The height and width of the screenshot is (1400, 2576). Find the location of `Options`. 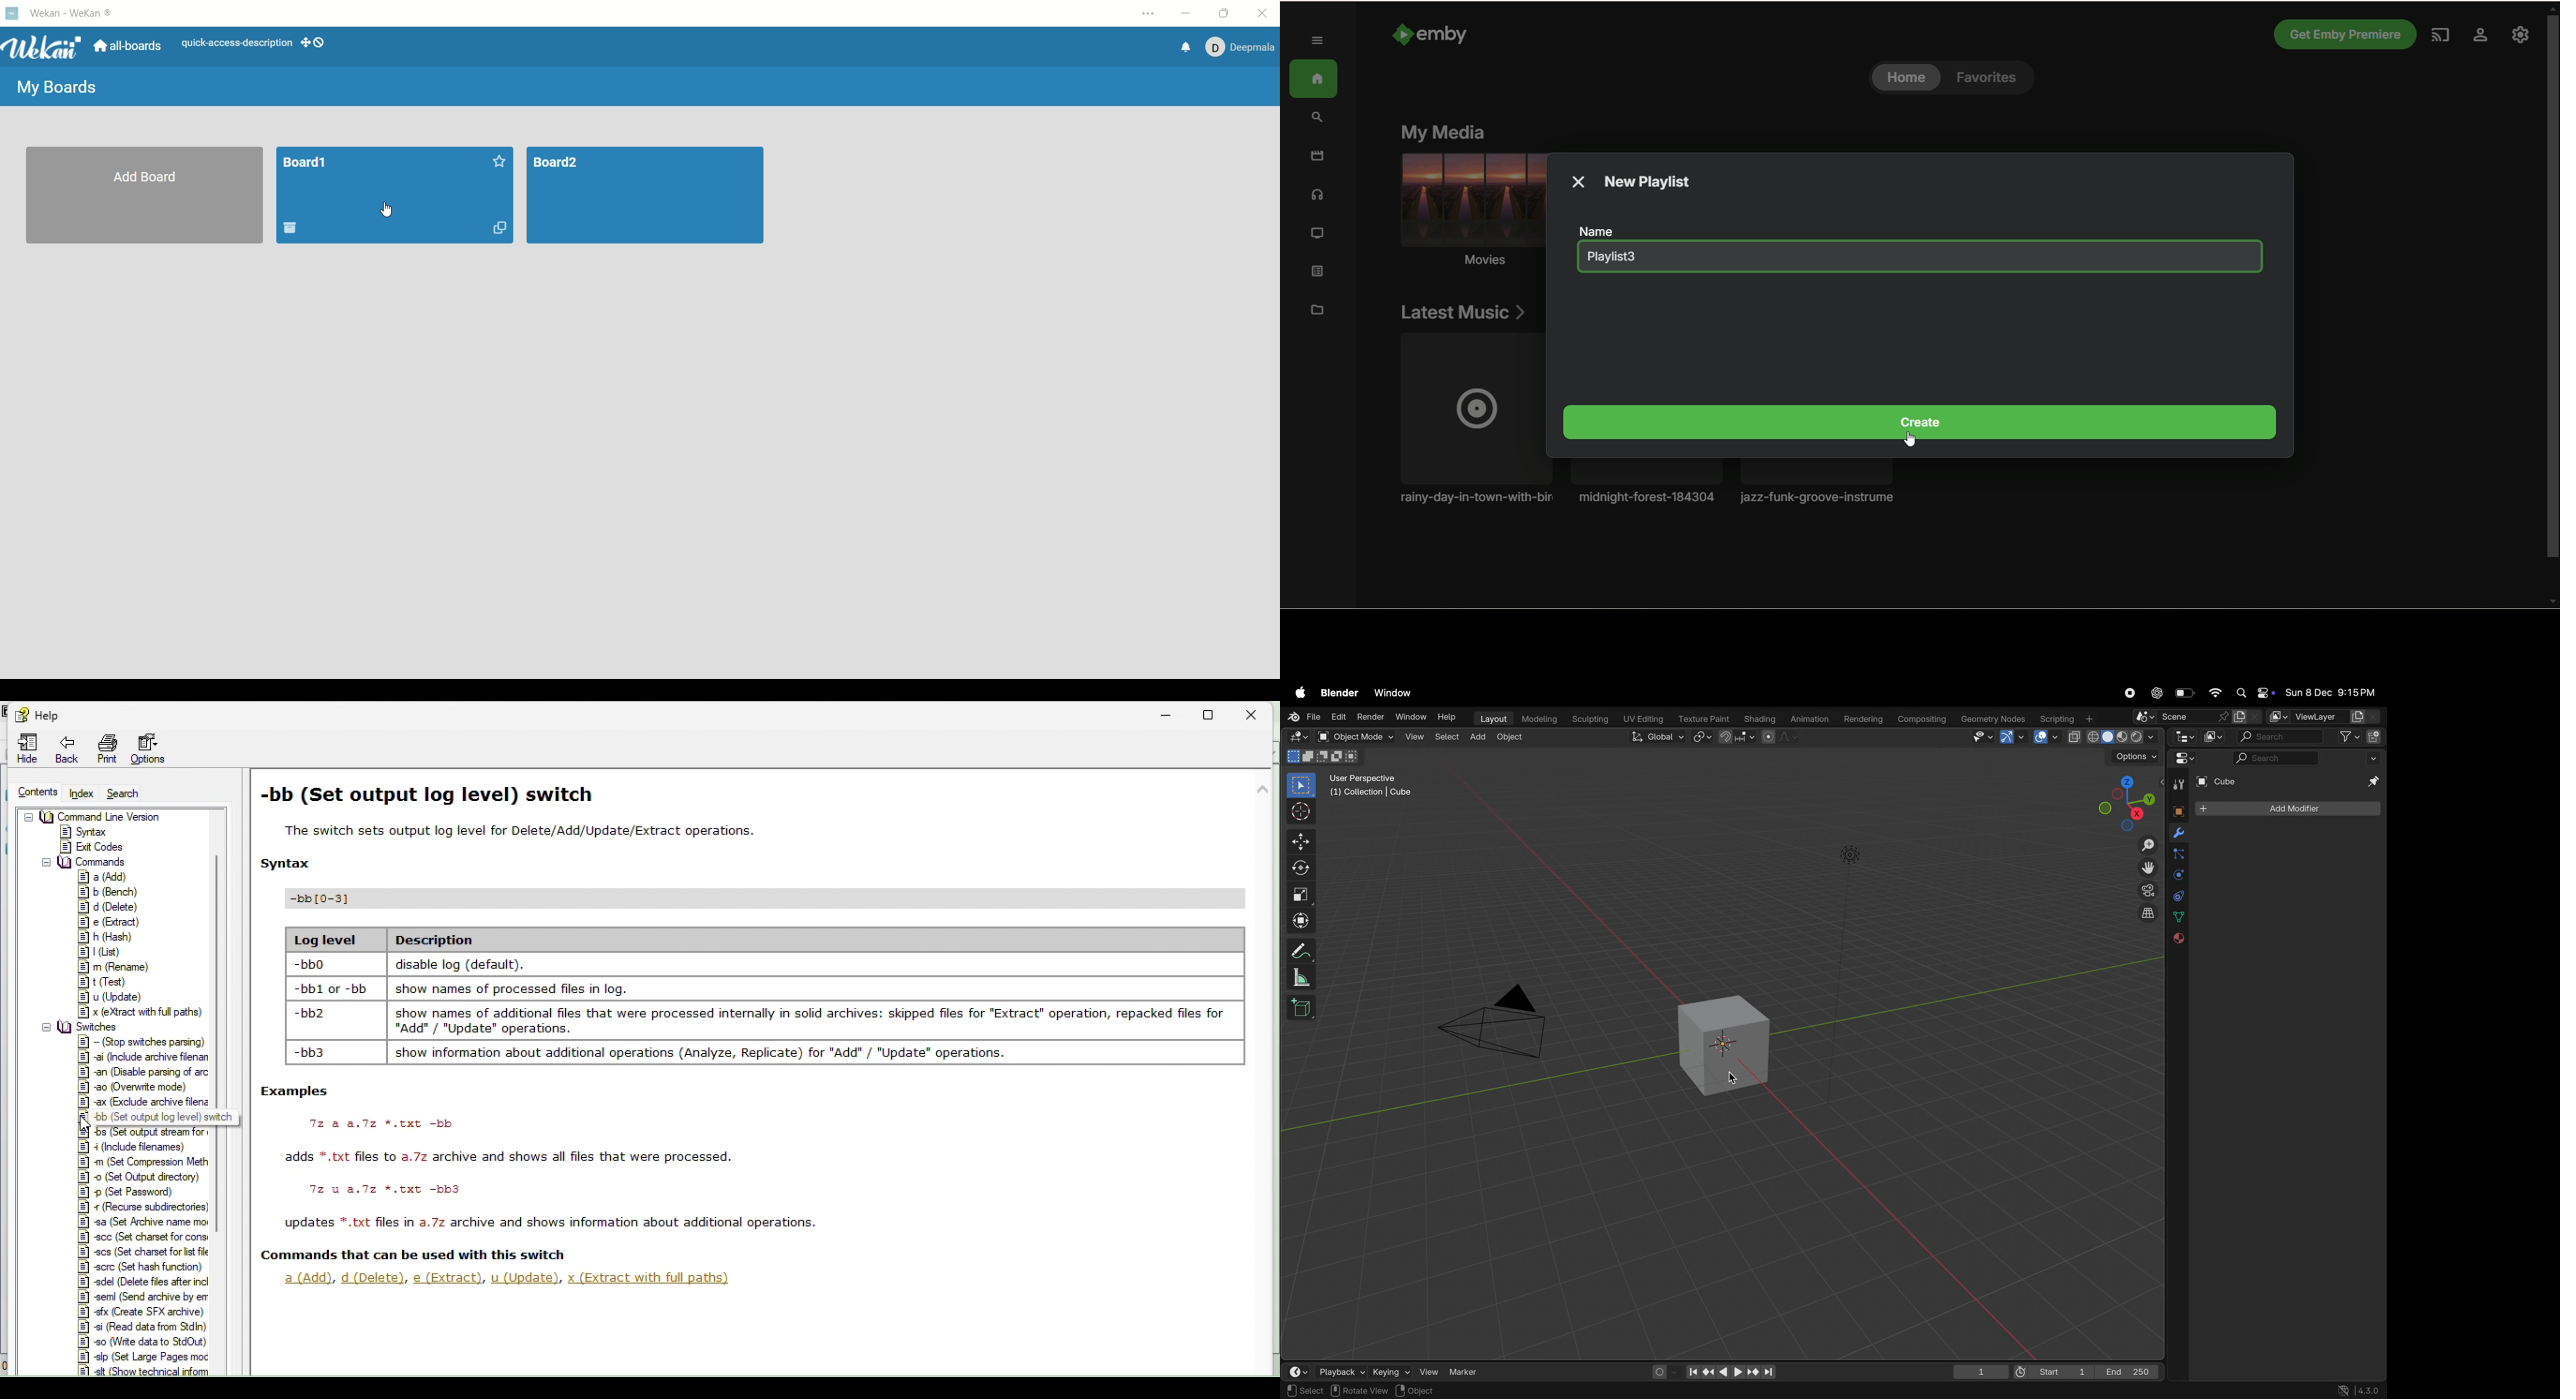

Options is located at coordinates (159, 749).